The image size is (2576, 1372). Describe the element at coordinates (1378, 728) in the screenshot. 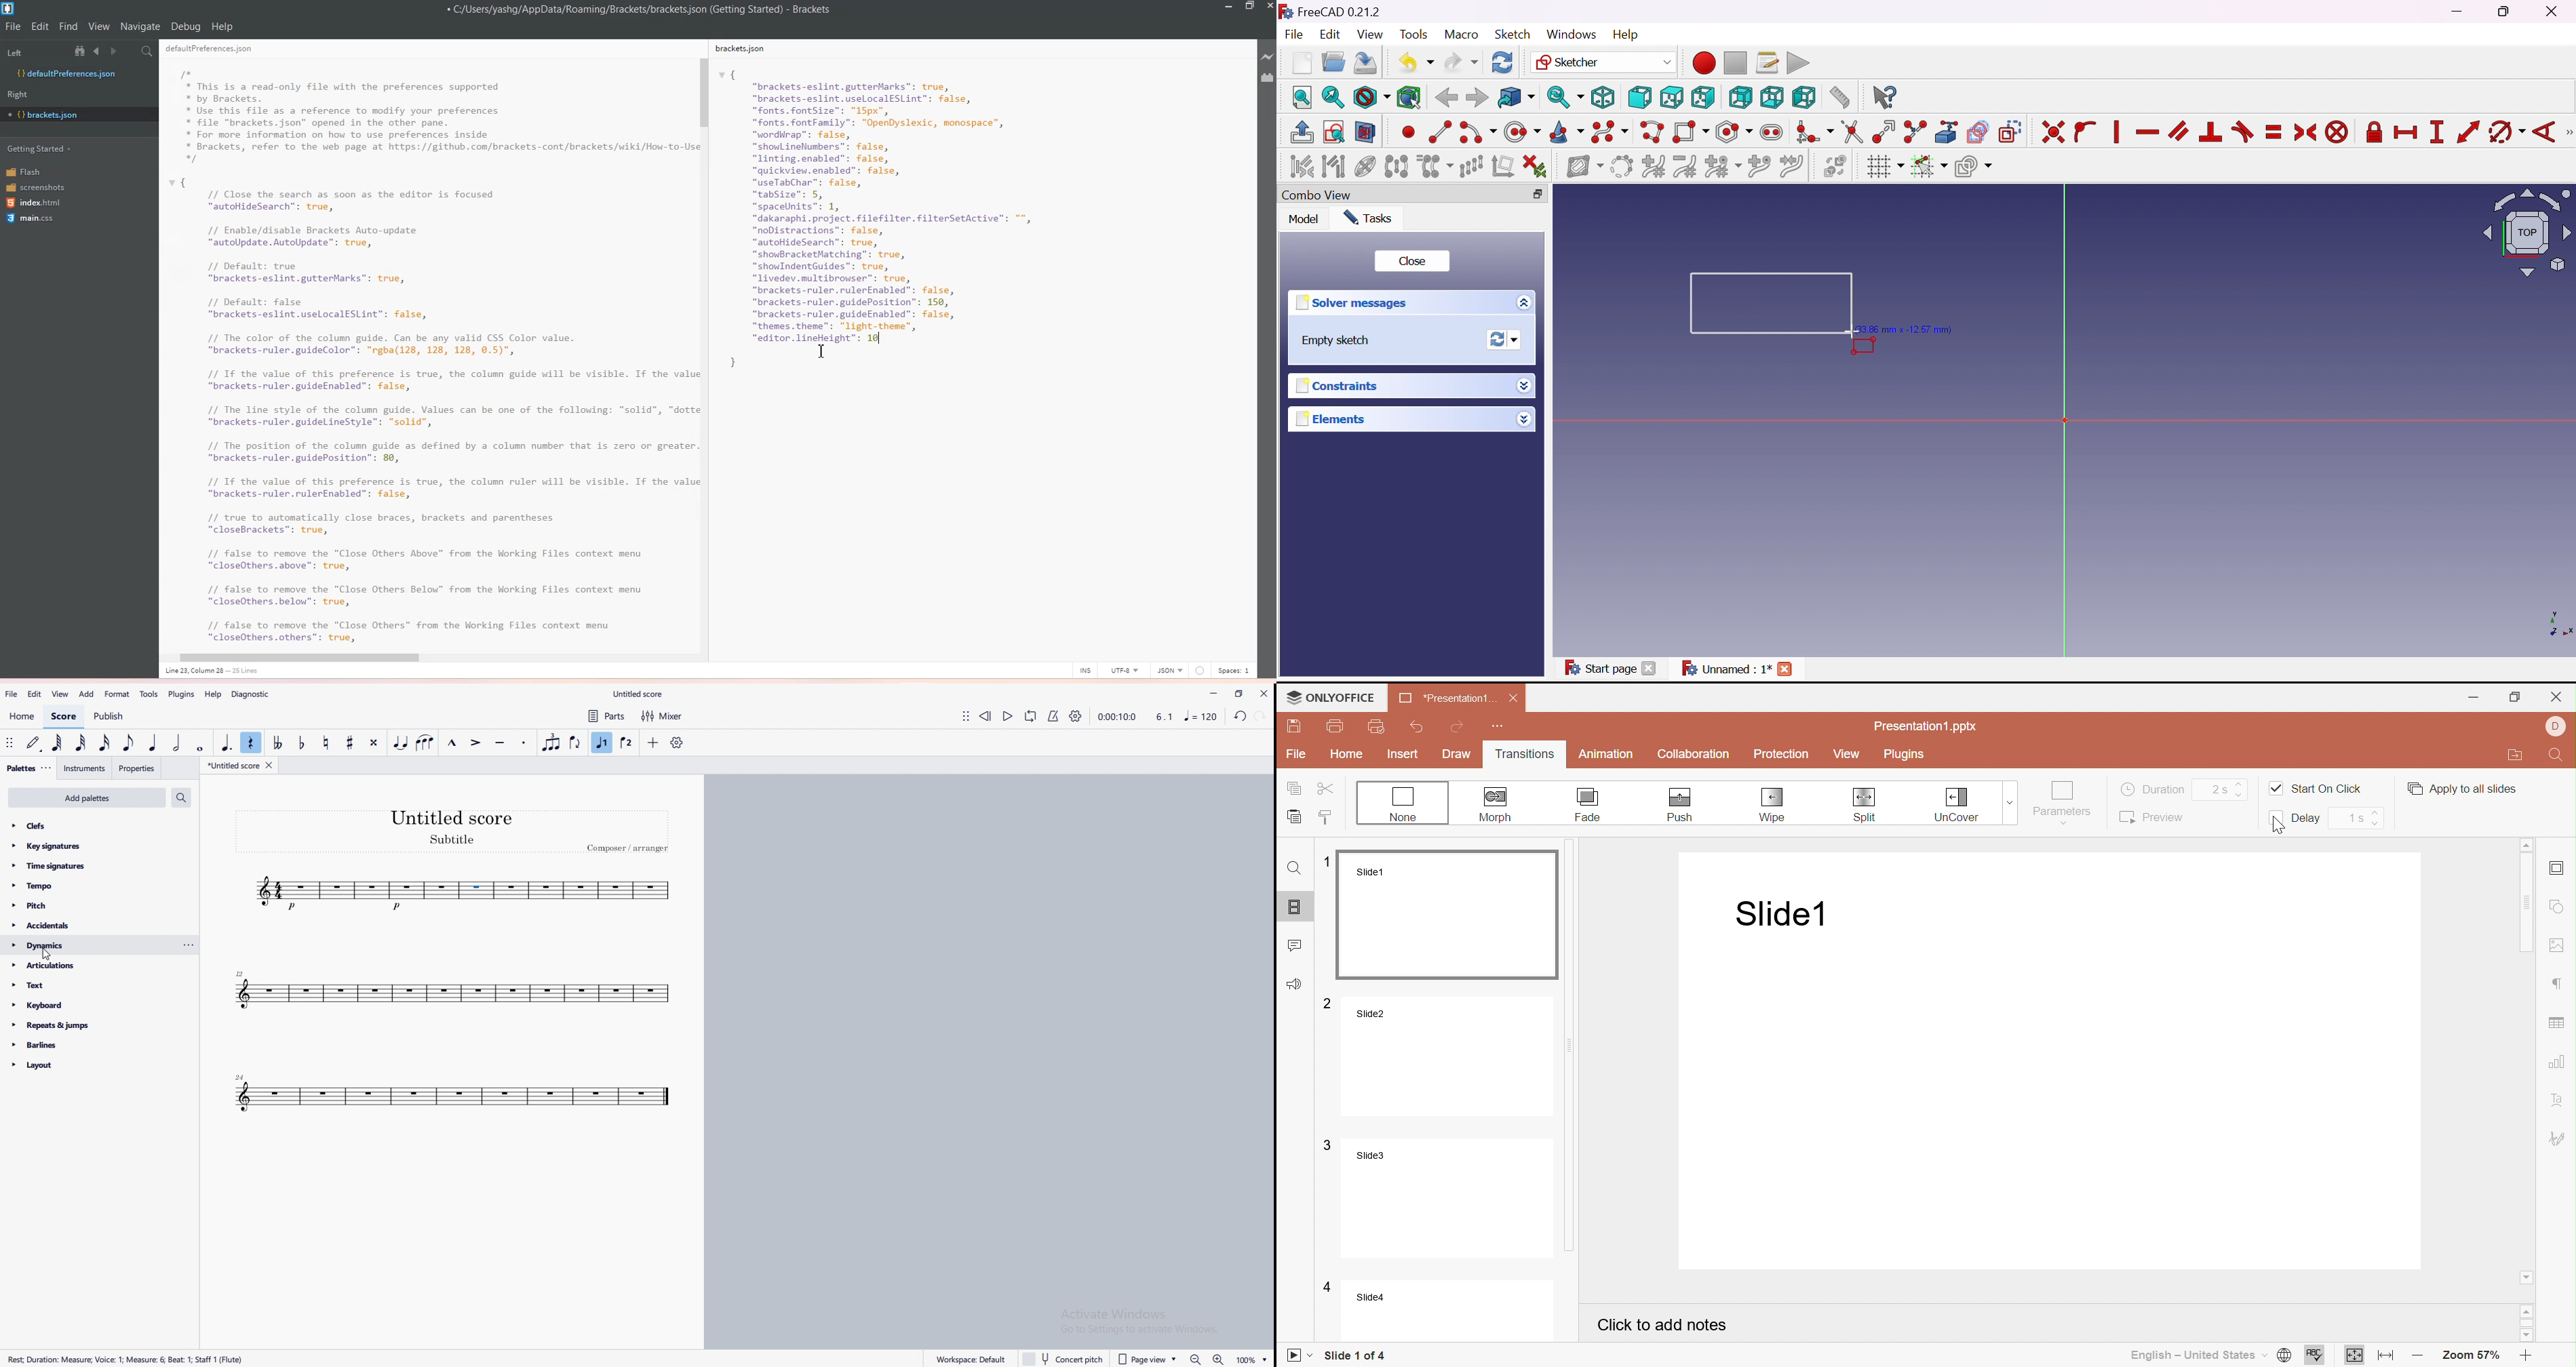

I see `Quick print` at that location.